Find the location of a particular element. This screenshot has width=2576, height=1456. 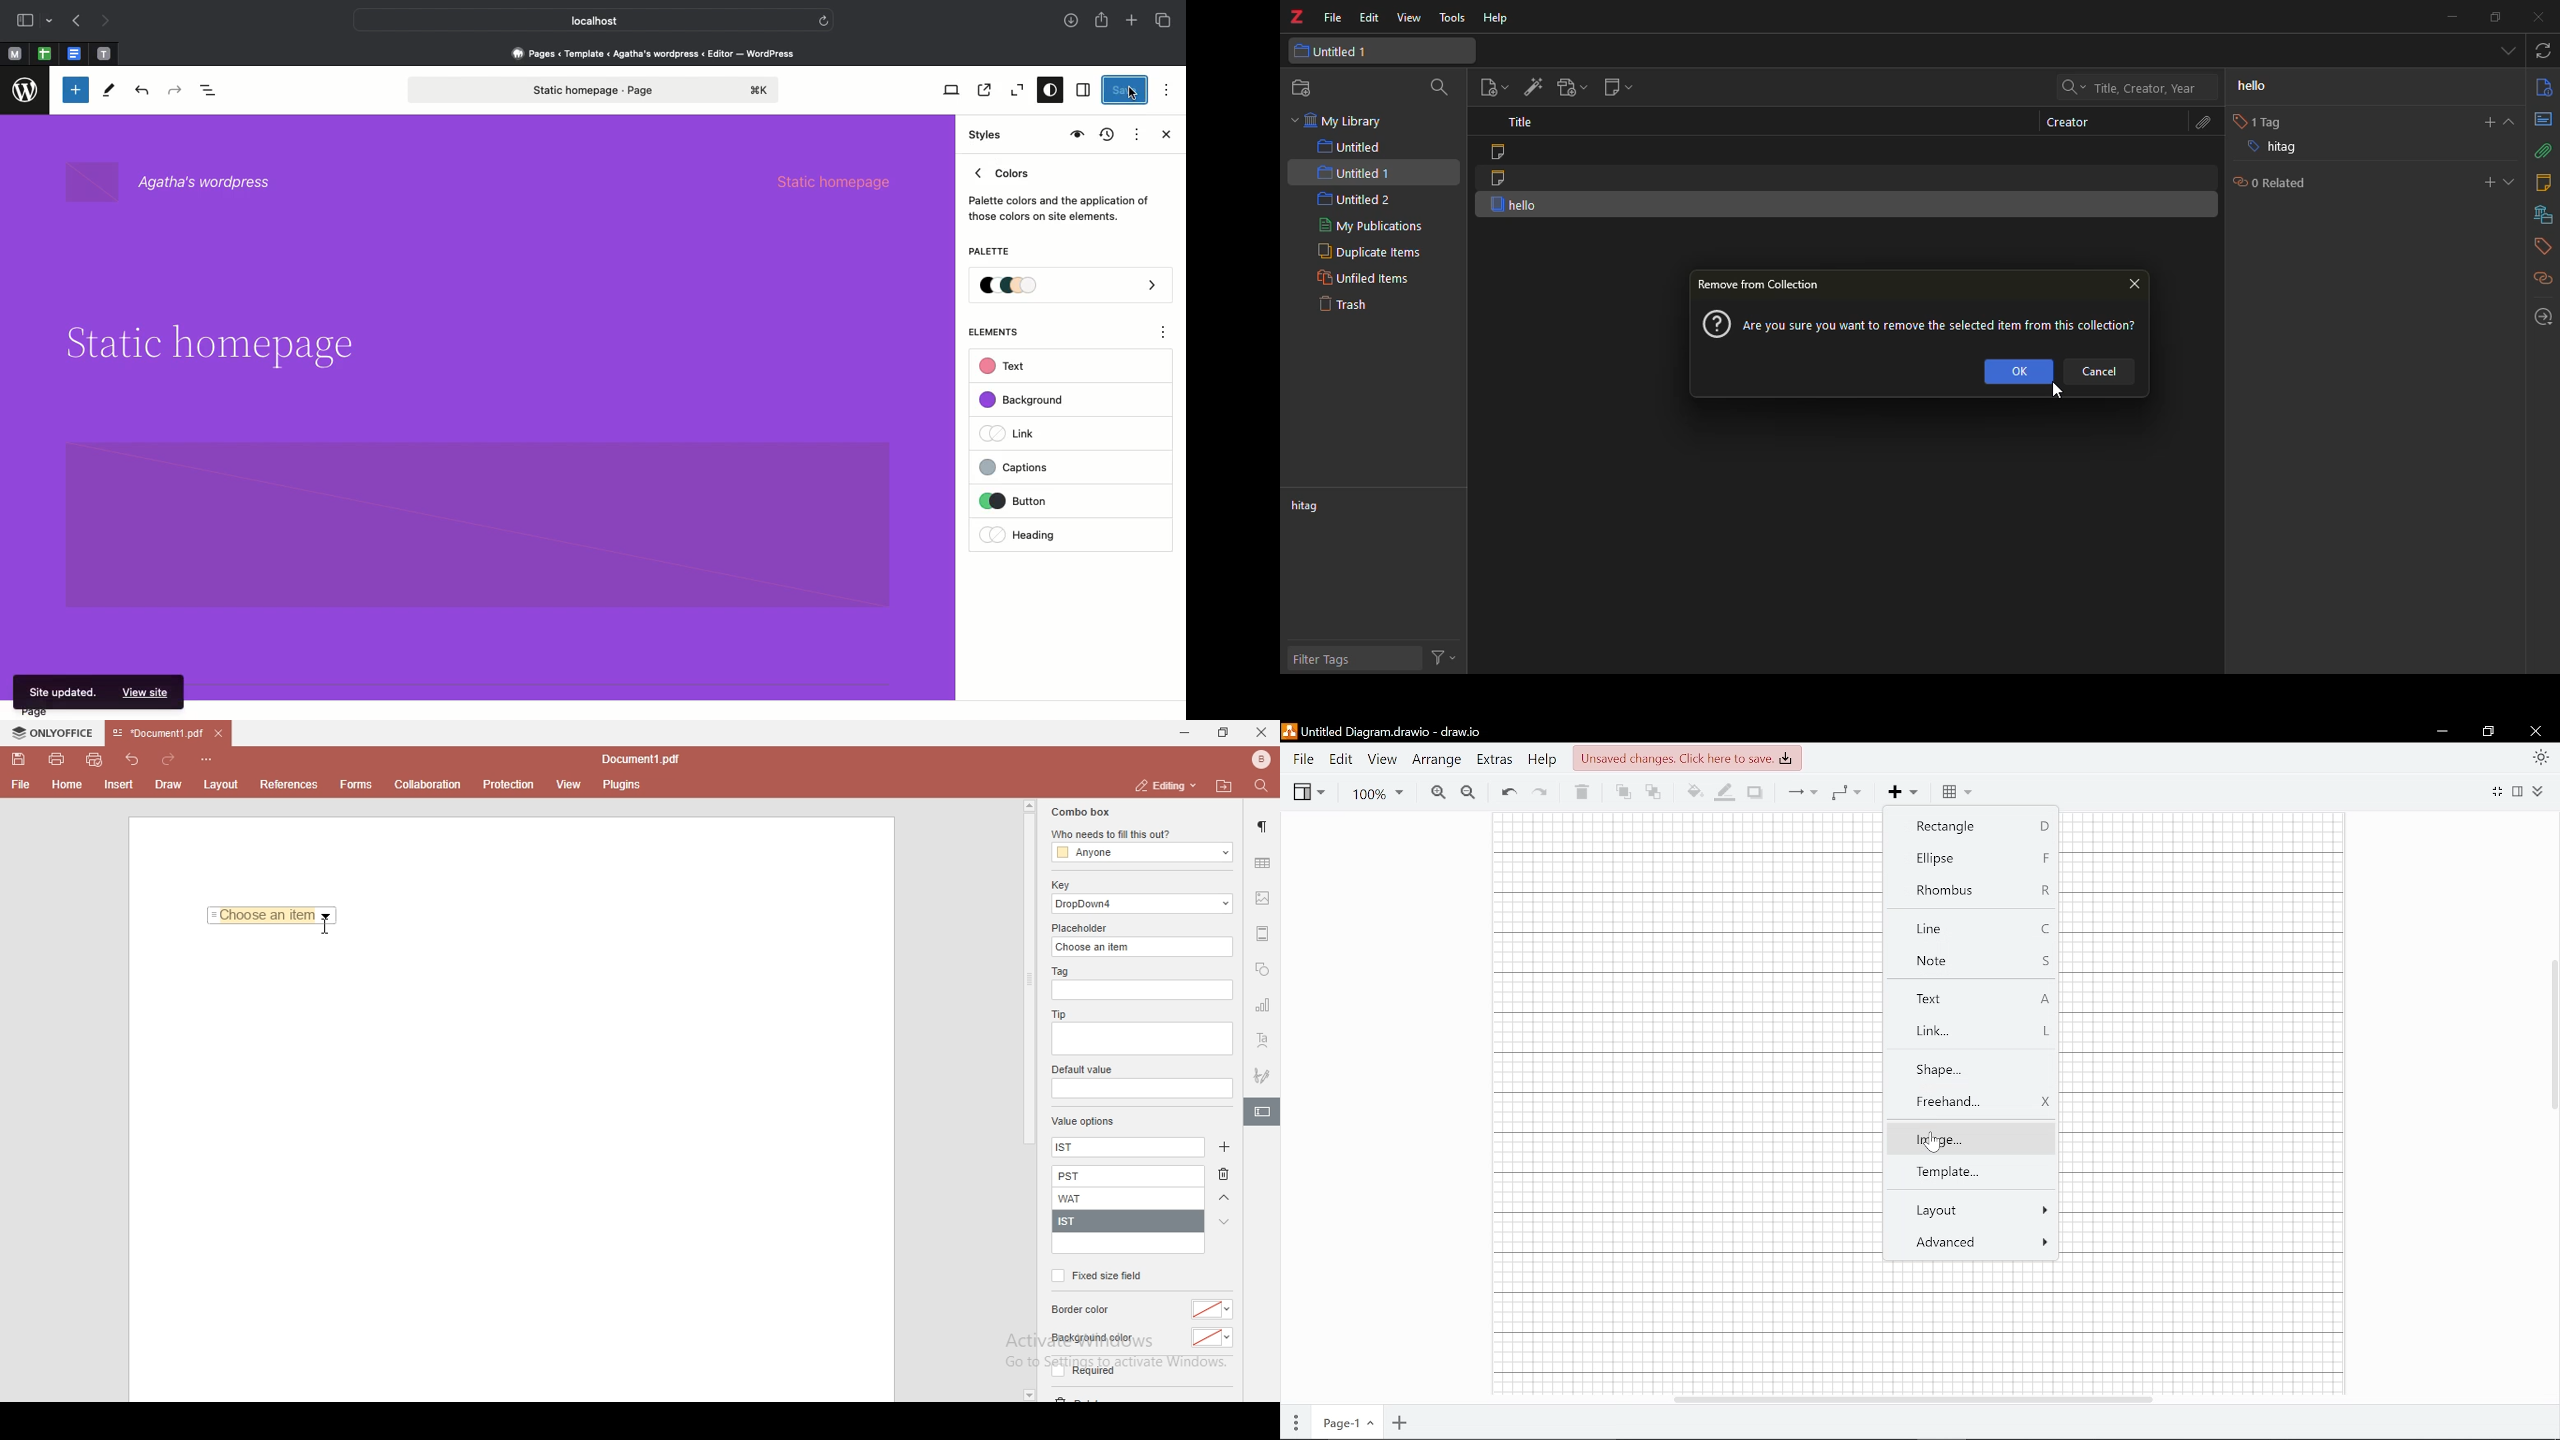

sync is located at coordinates (2543, 52).